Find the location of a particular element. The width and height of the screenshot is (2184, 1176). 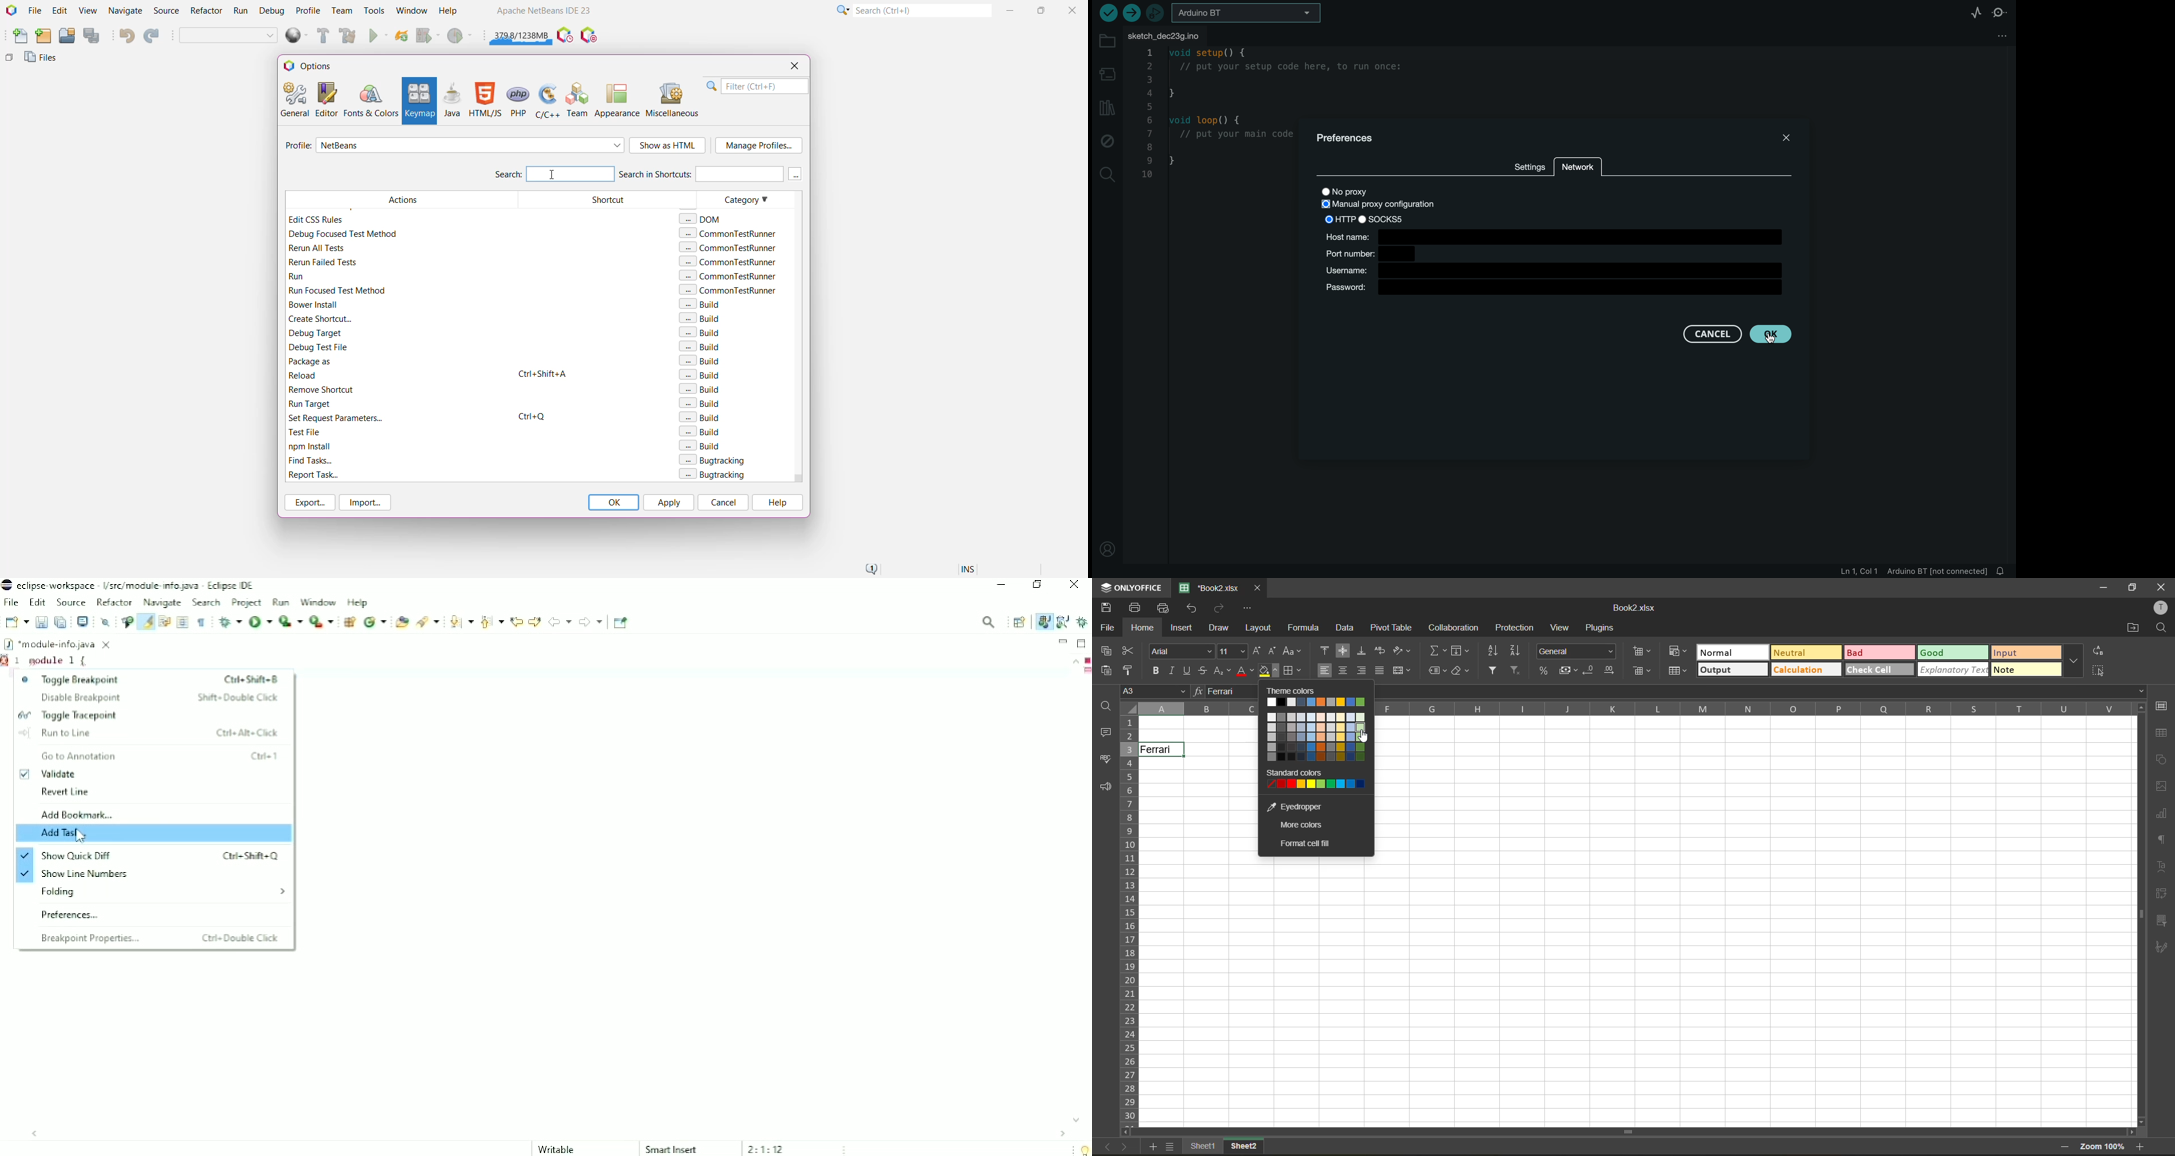

Search is located at coordinates (207, 603).